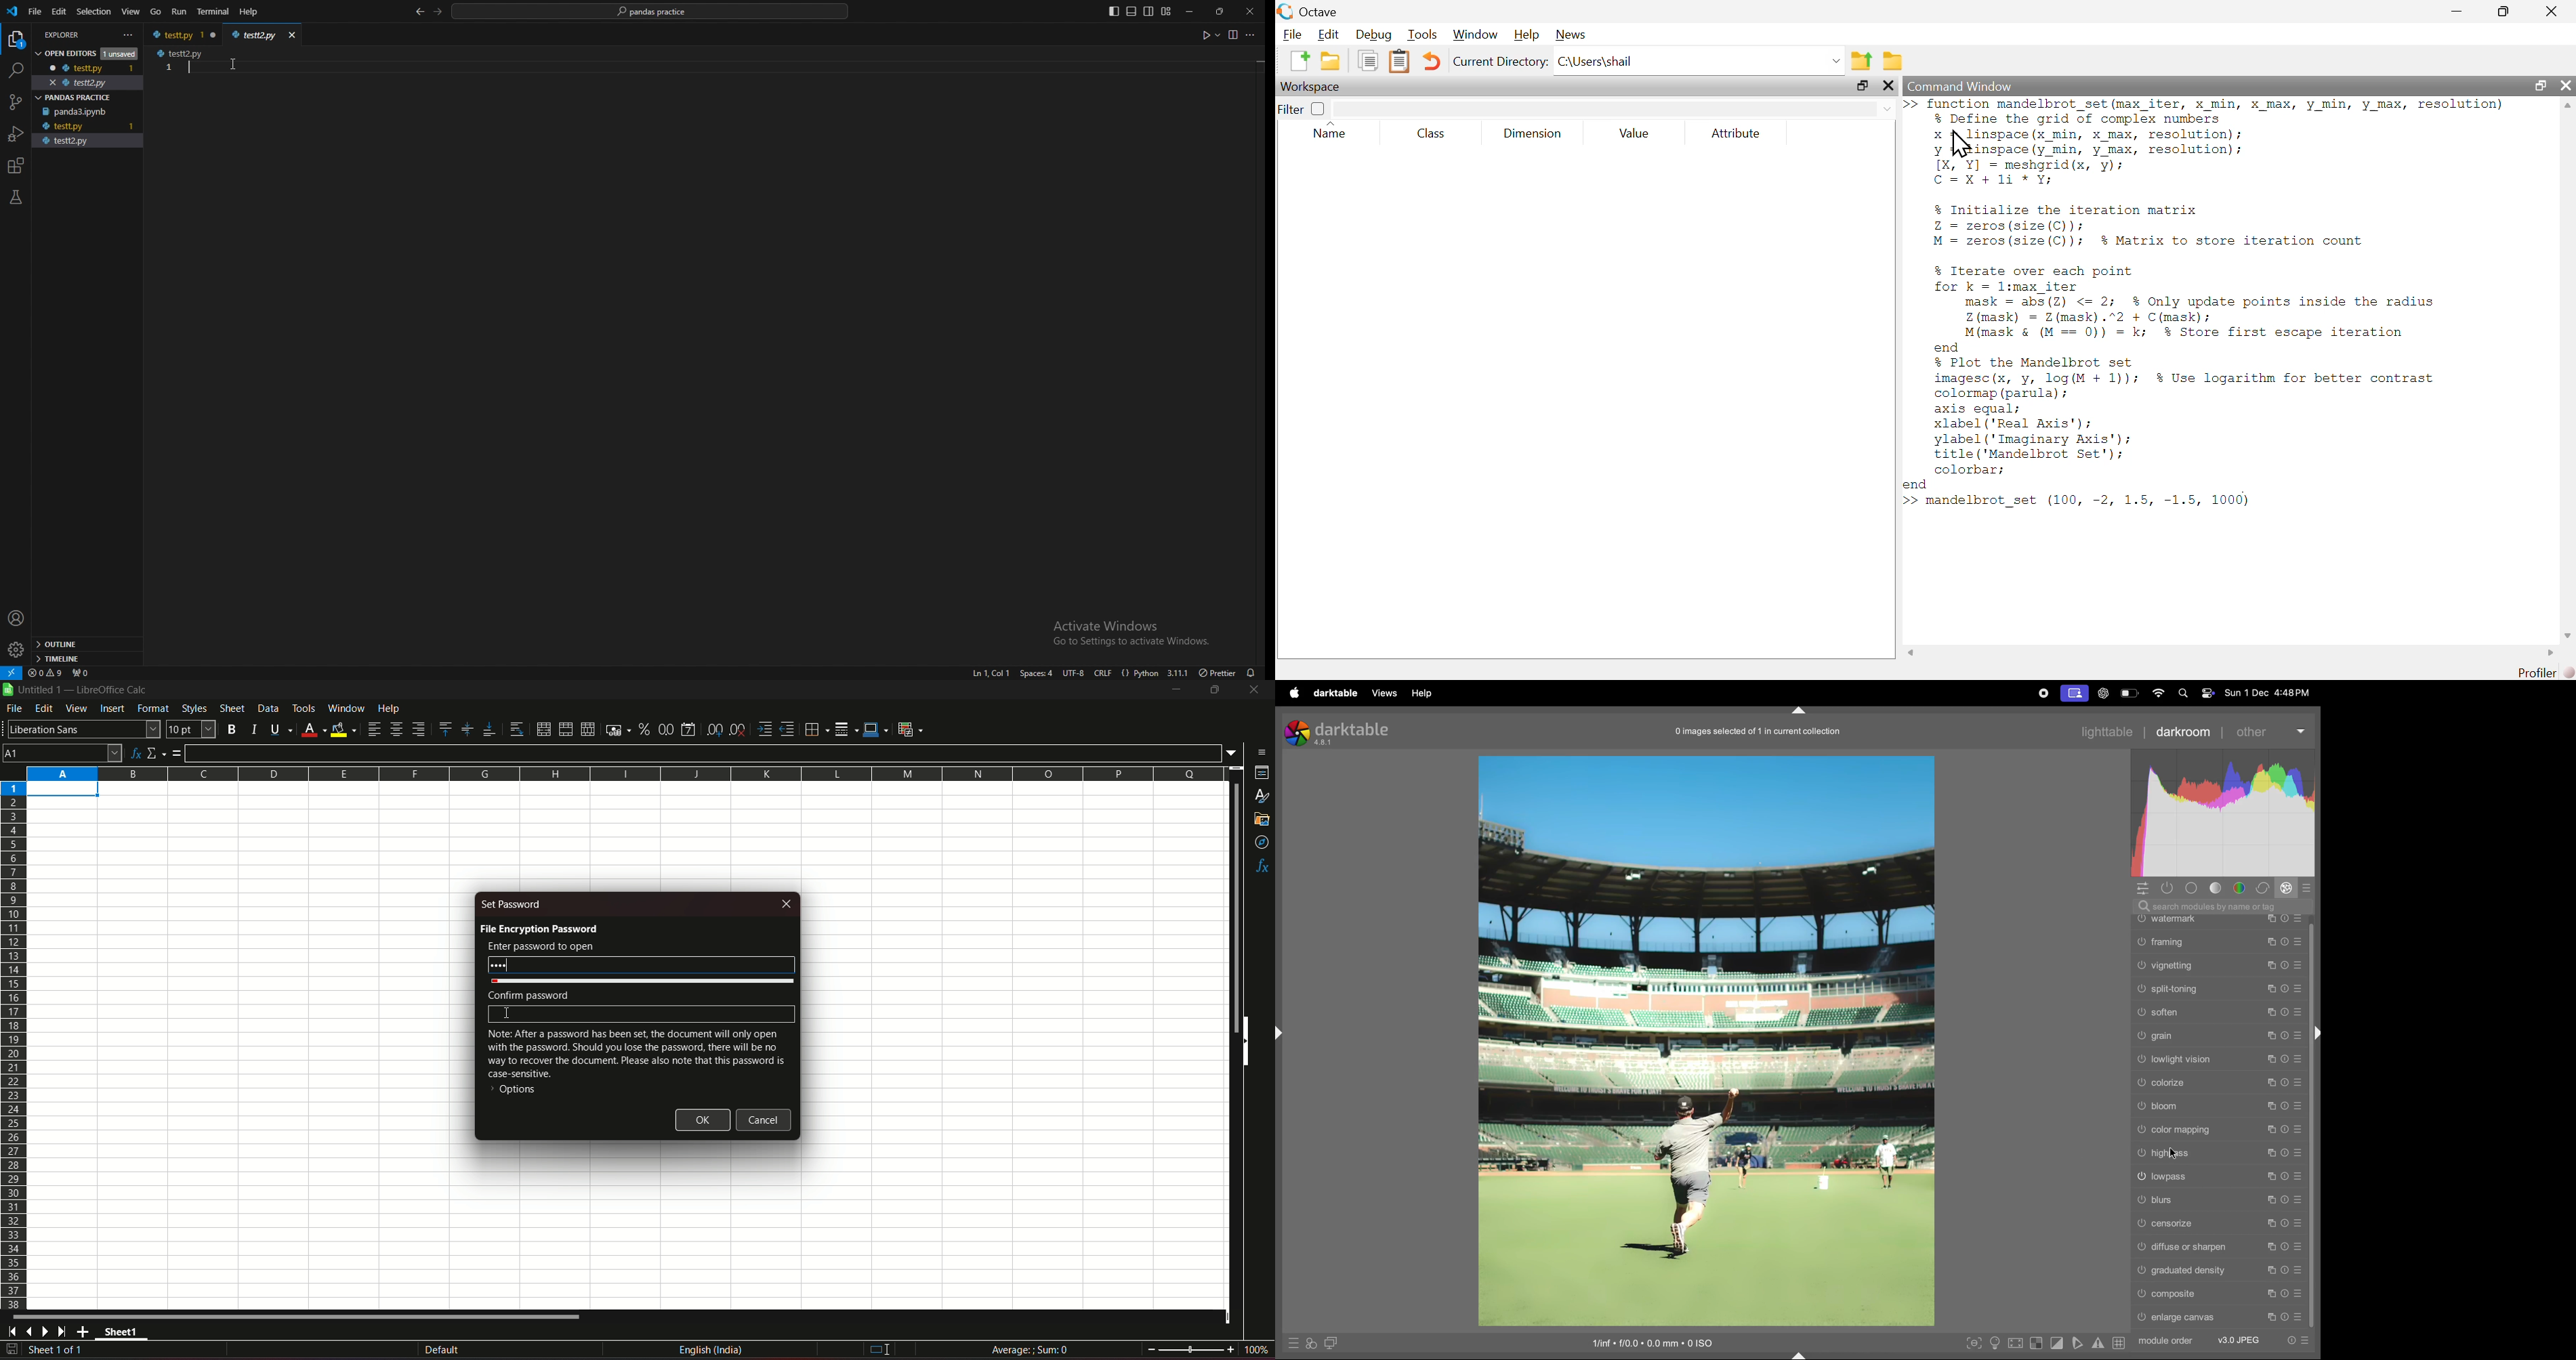 Image resolution: width=2576 pixels, height=1372 pixels. What do you see at coordinates (1115, 11) in the screenshot?
I see `toggle primary side bar` at bounding box center [1115, 11].